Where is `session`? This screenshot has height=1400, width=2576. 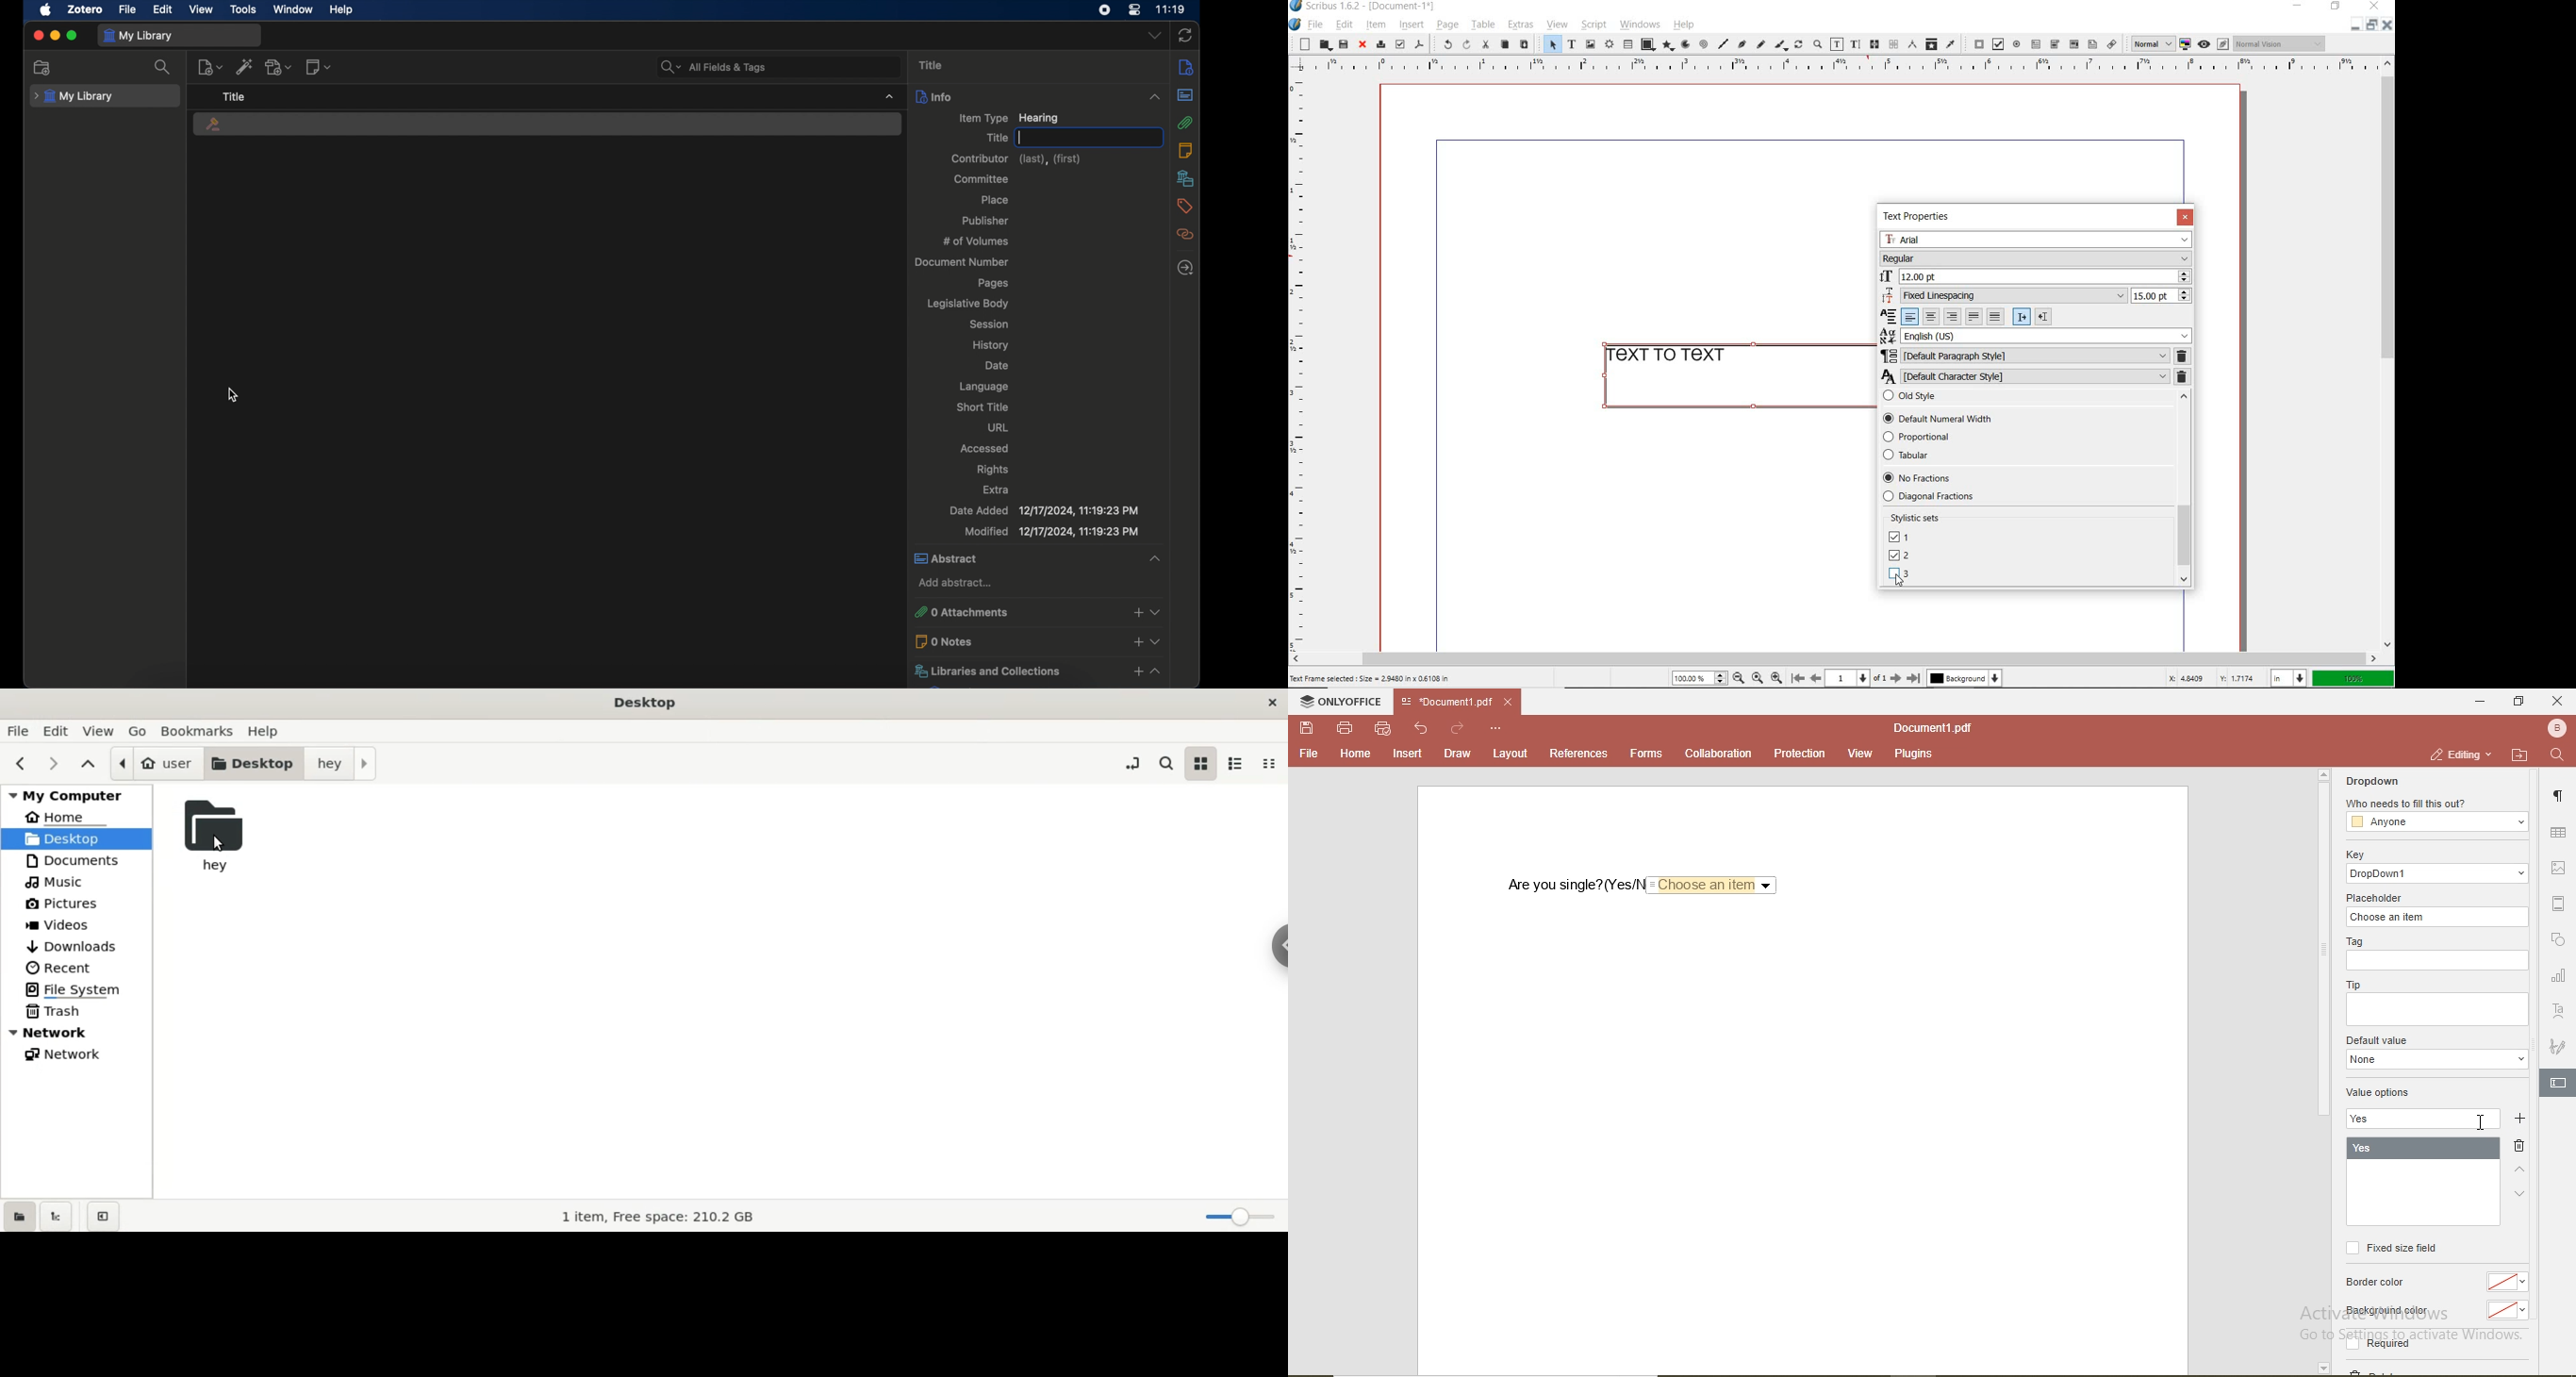 session is located at coordinates (990, 324).